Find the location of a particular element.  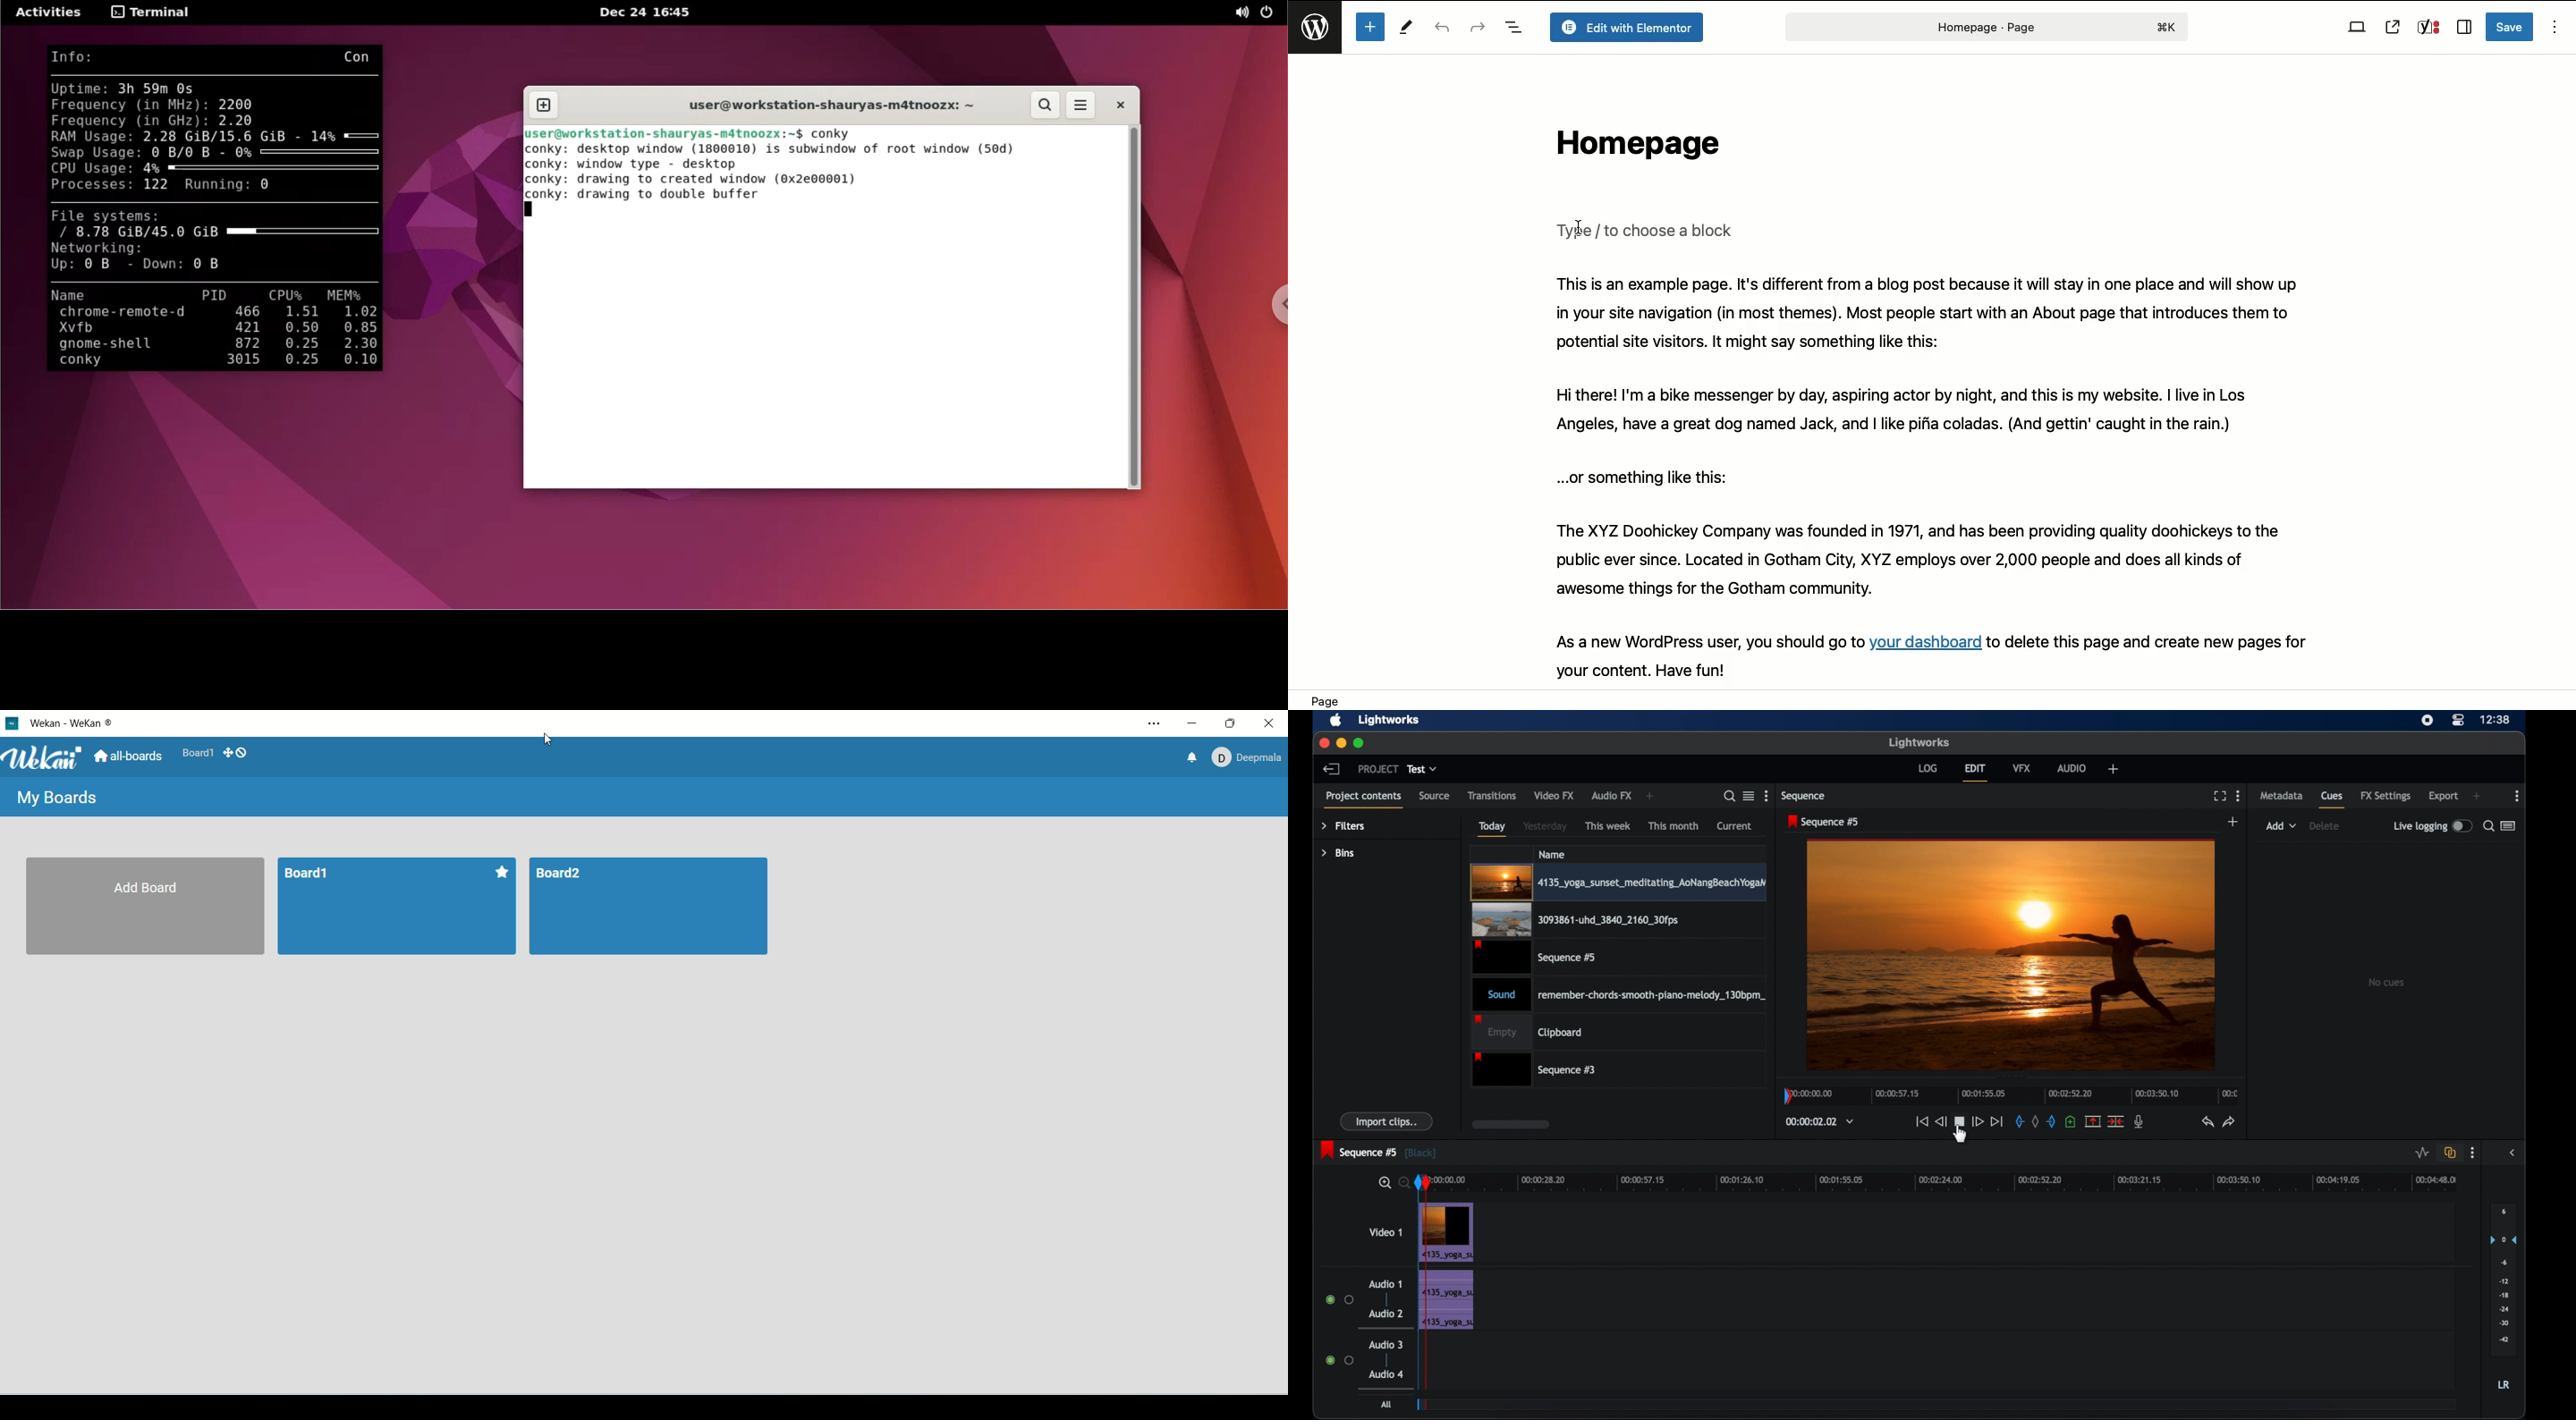

audio clip is located at coordinates (1447, 1319).